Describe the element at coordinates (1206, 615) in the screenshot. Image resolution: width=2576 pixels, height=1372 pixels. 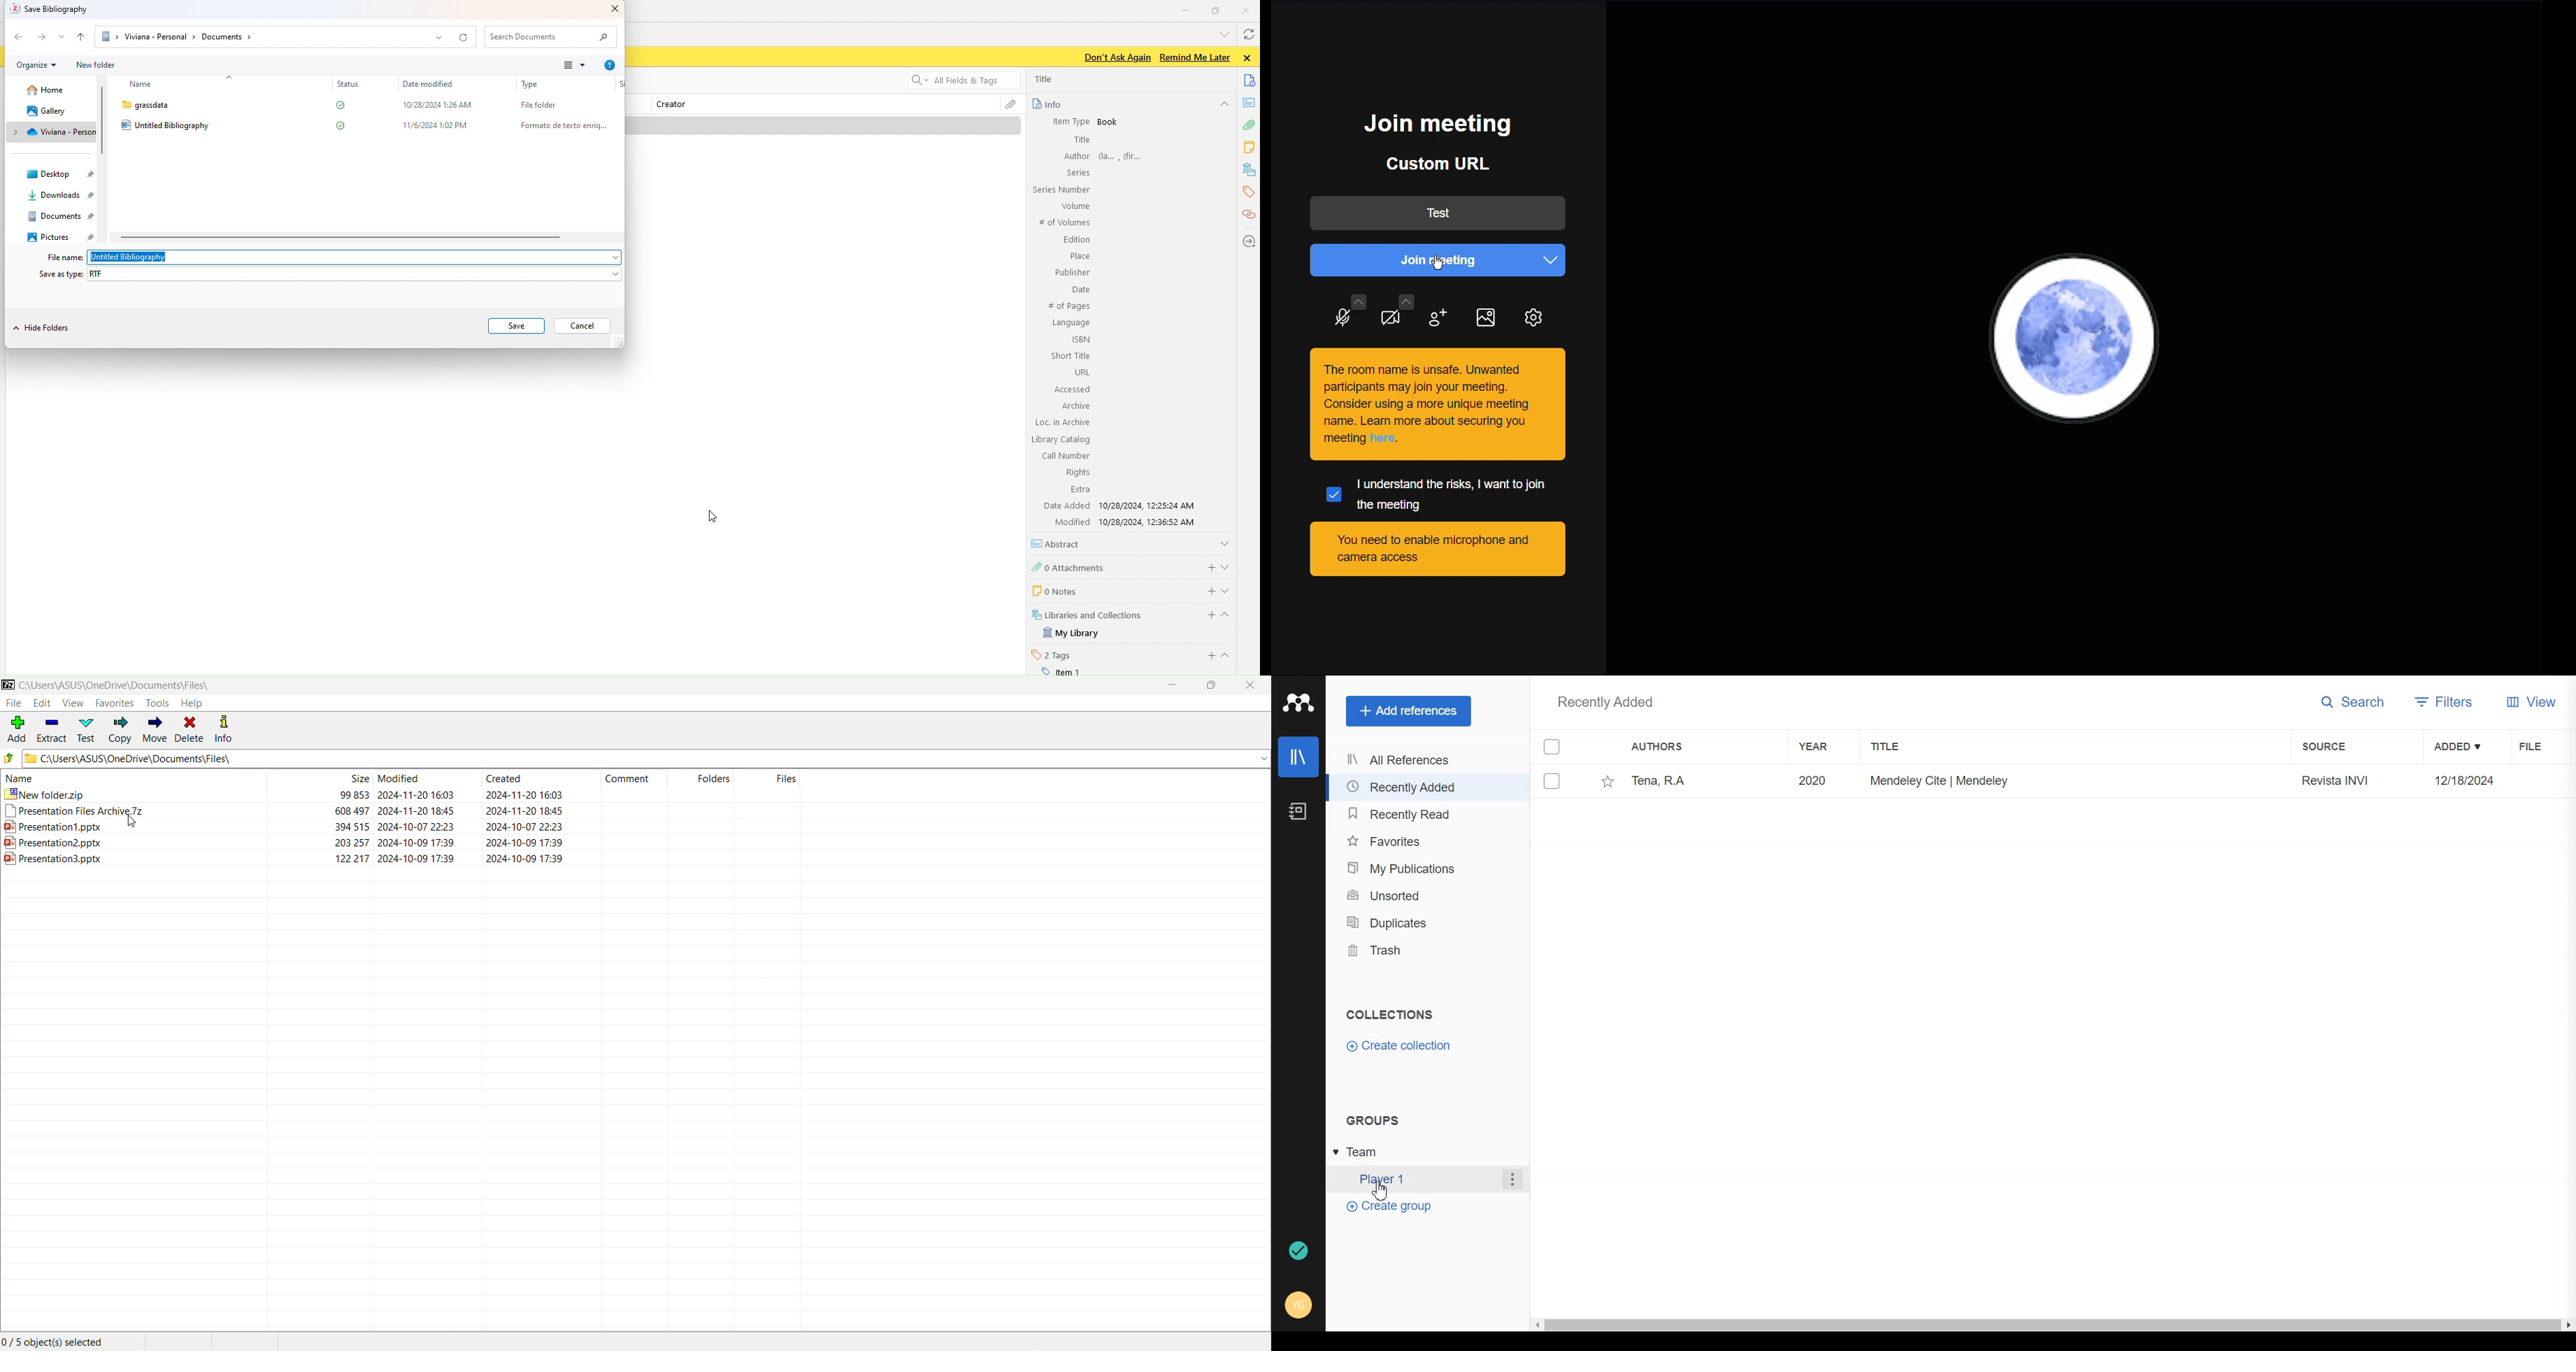
I see `add` at that location.